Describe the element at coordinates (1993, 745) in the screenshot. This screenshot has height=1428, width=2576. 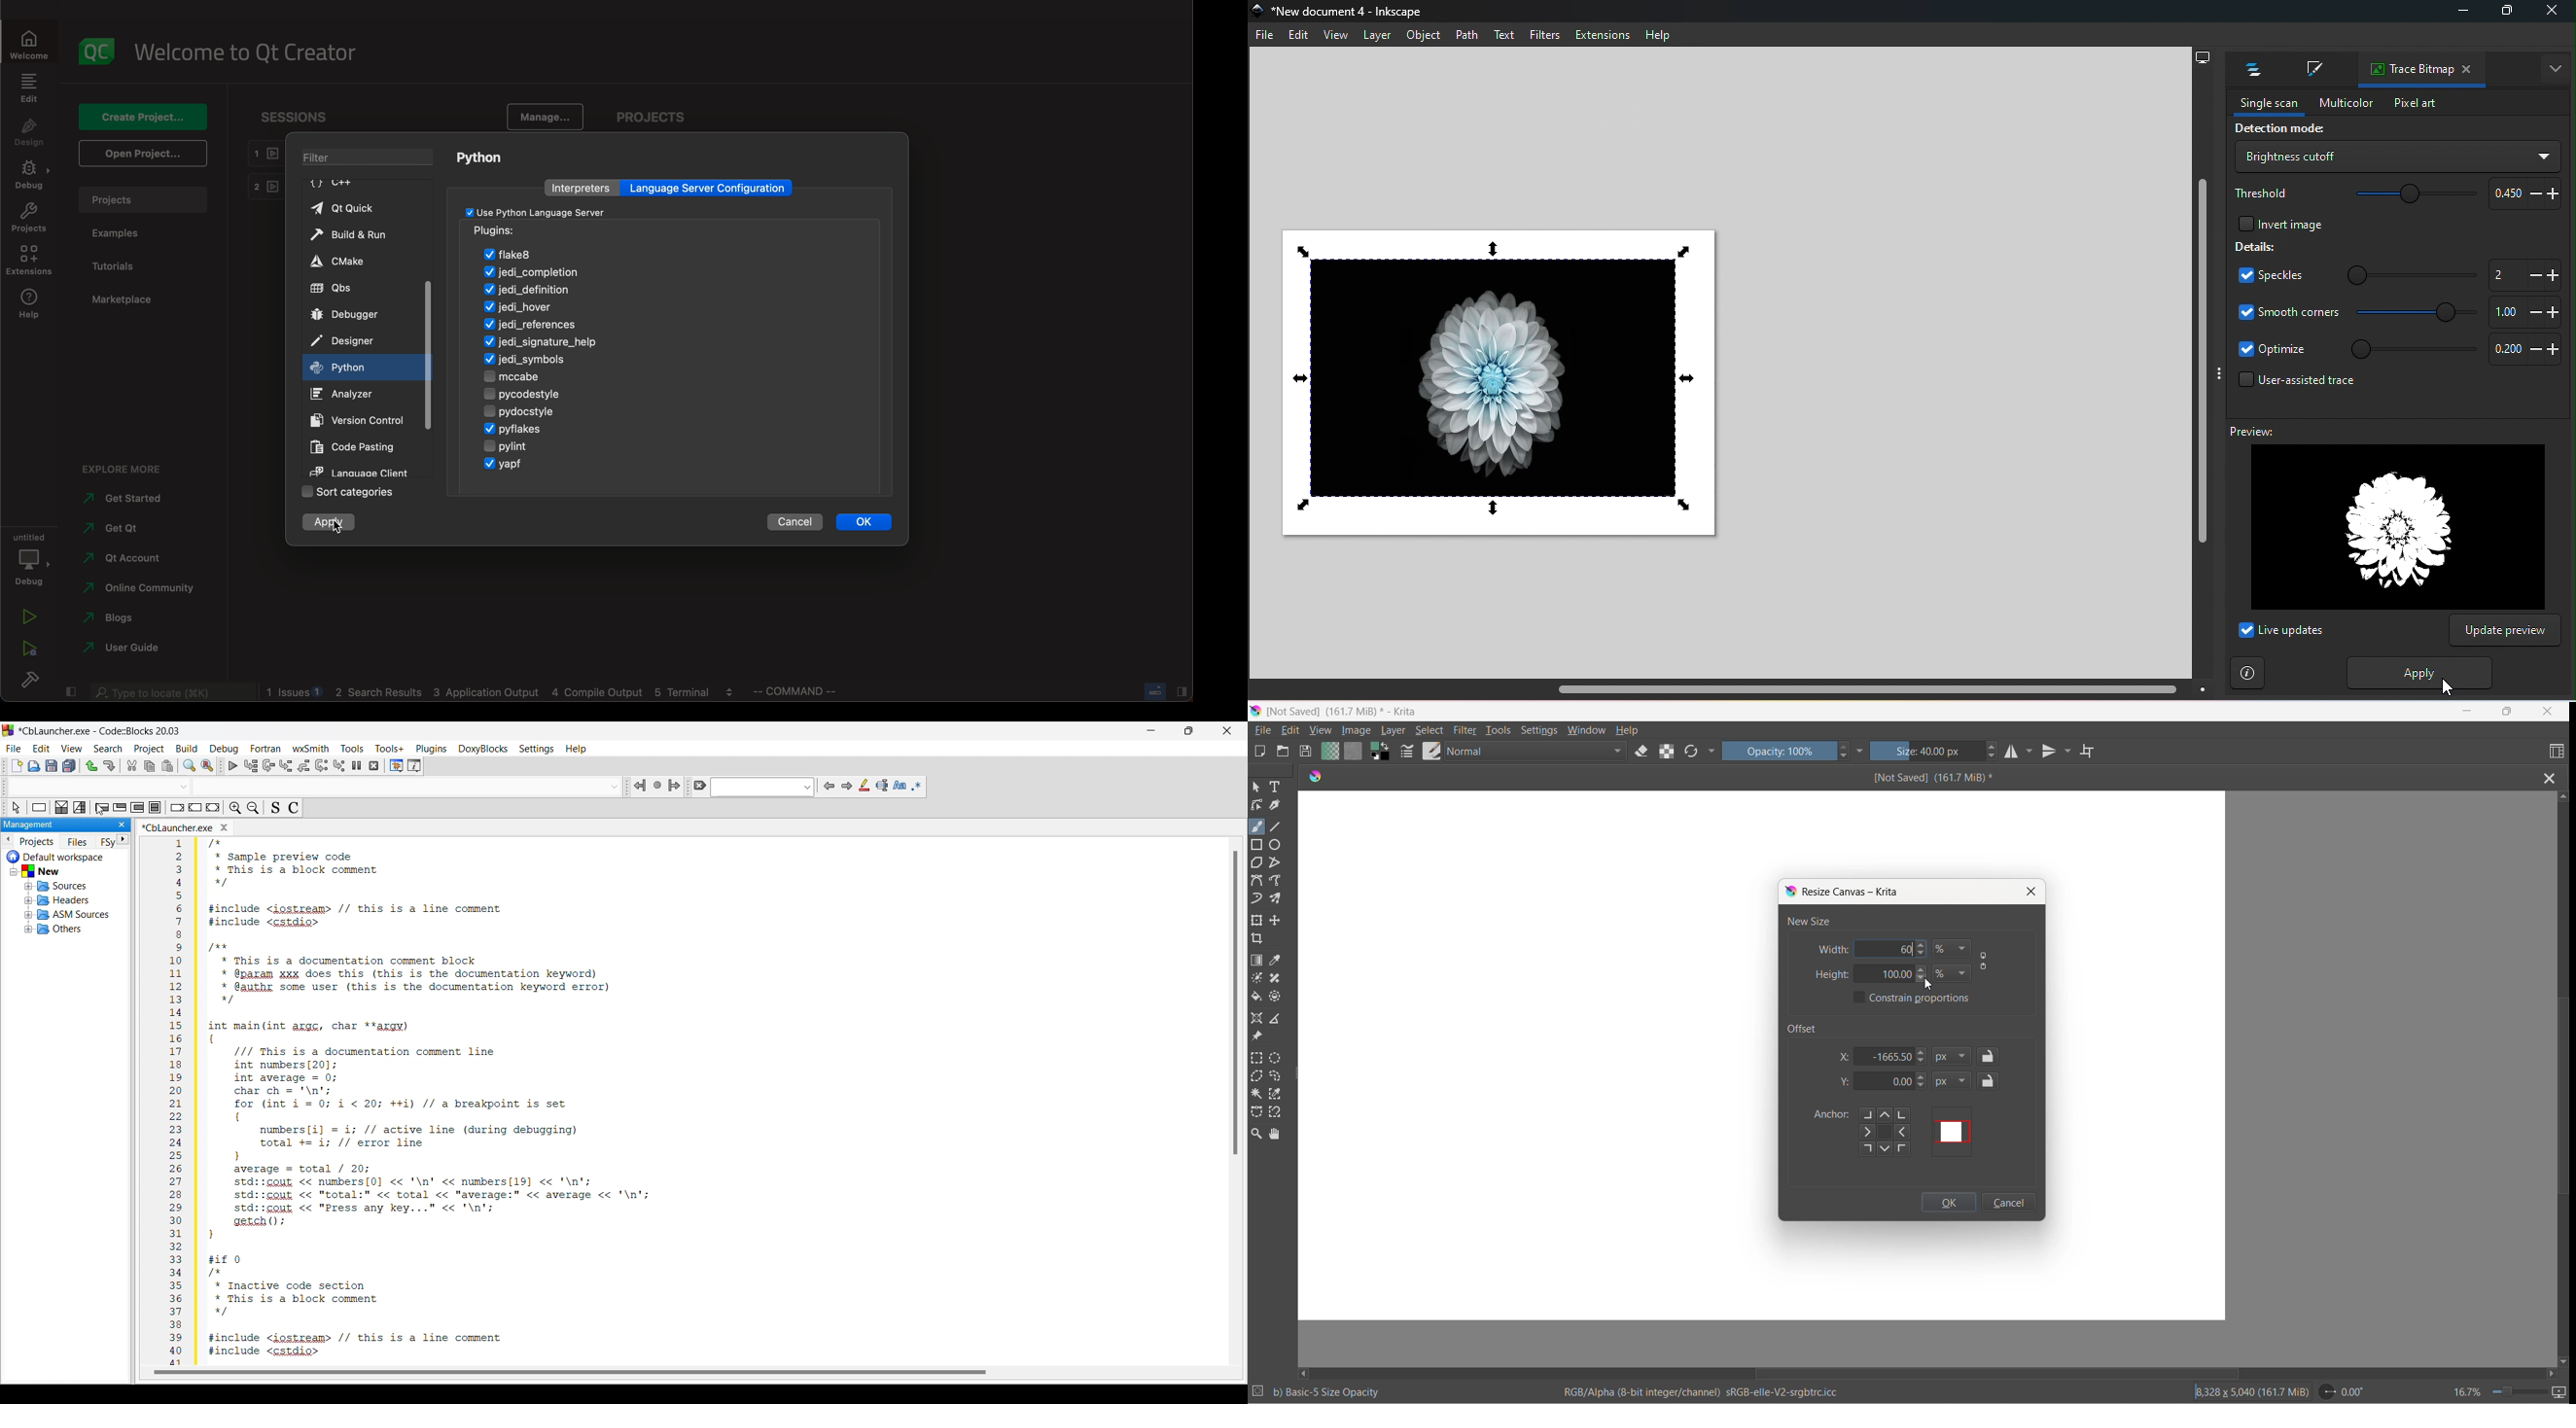
I see `increment size` at that location.